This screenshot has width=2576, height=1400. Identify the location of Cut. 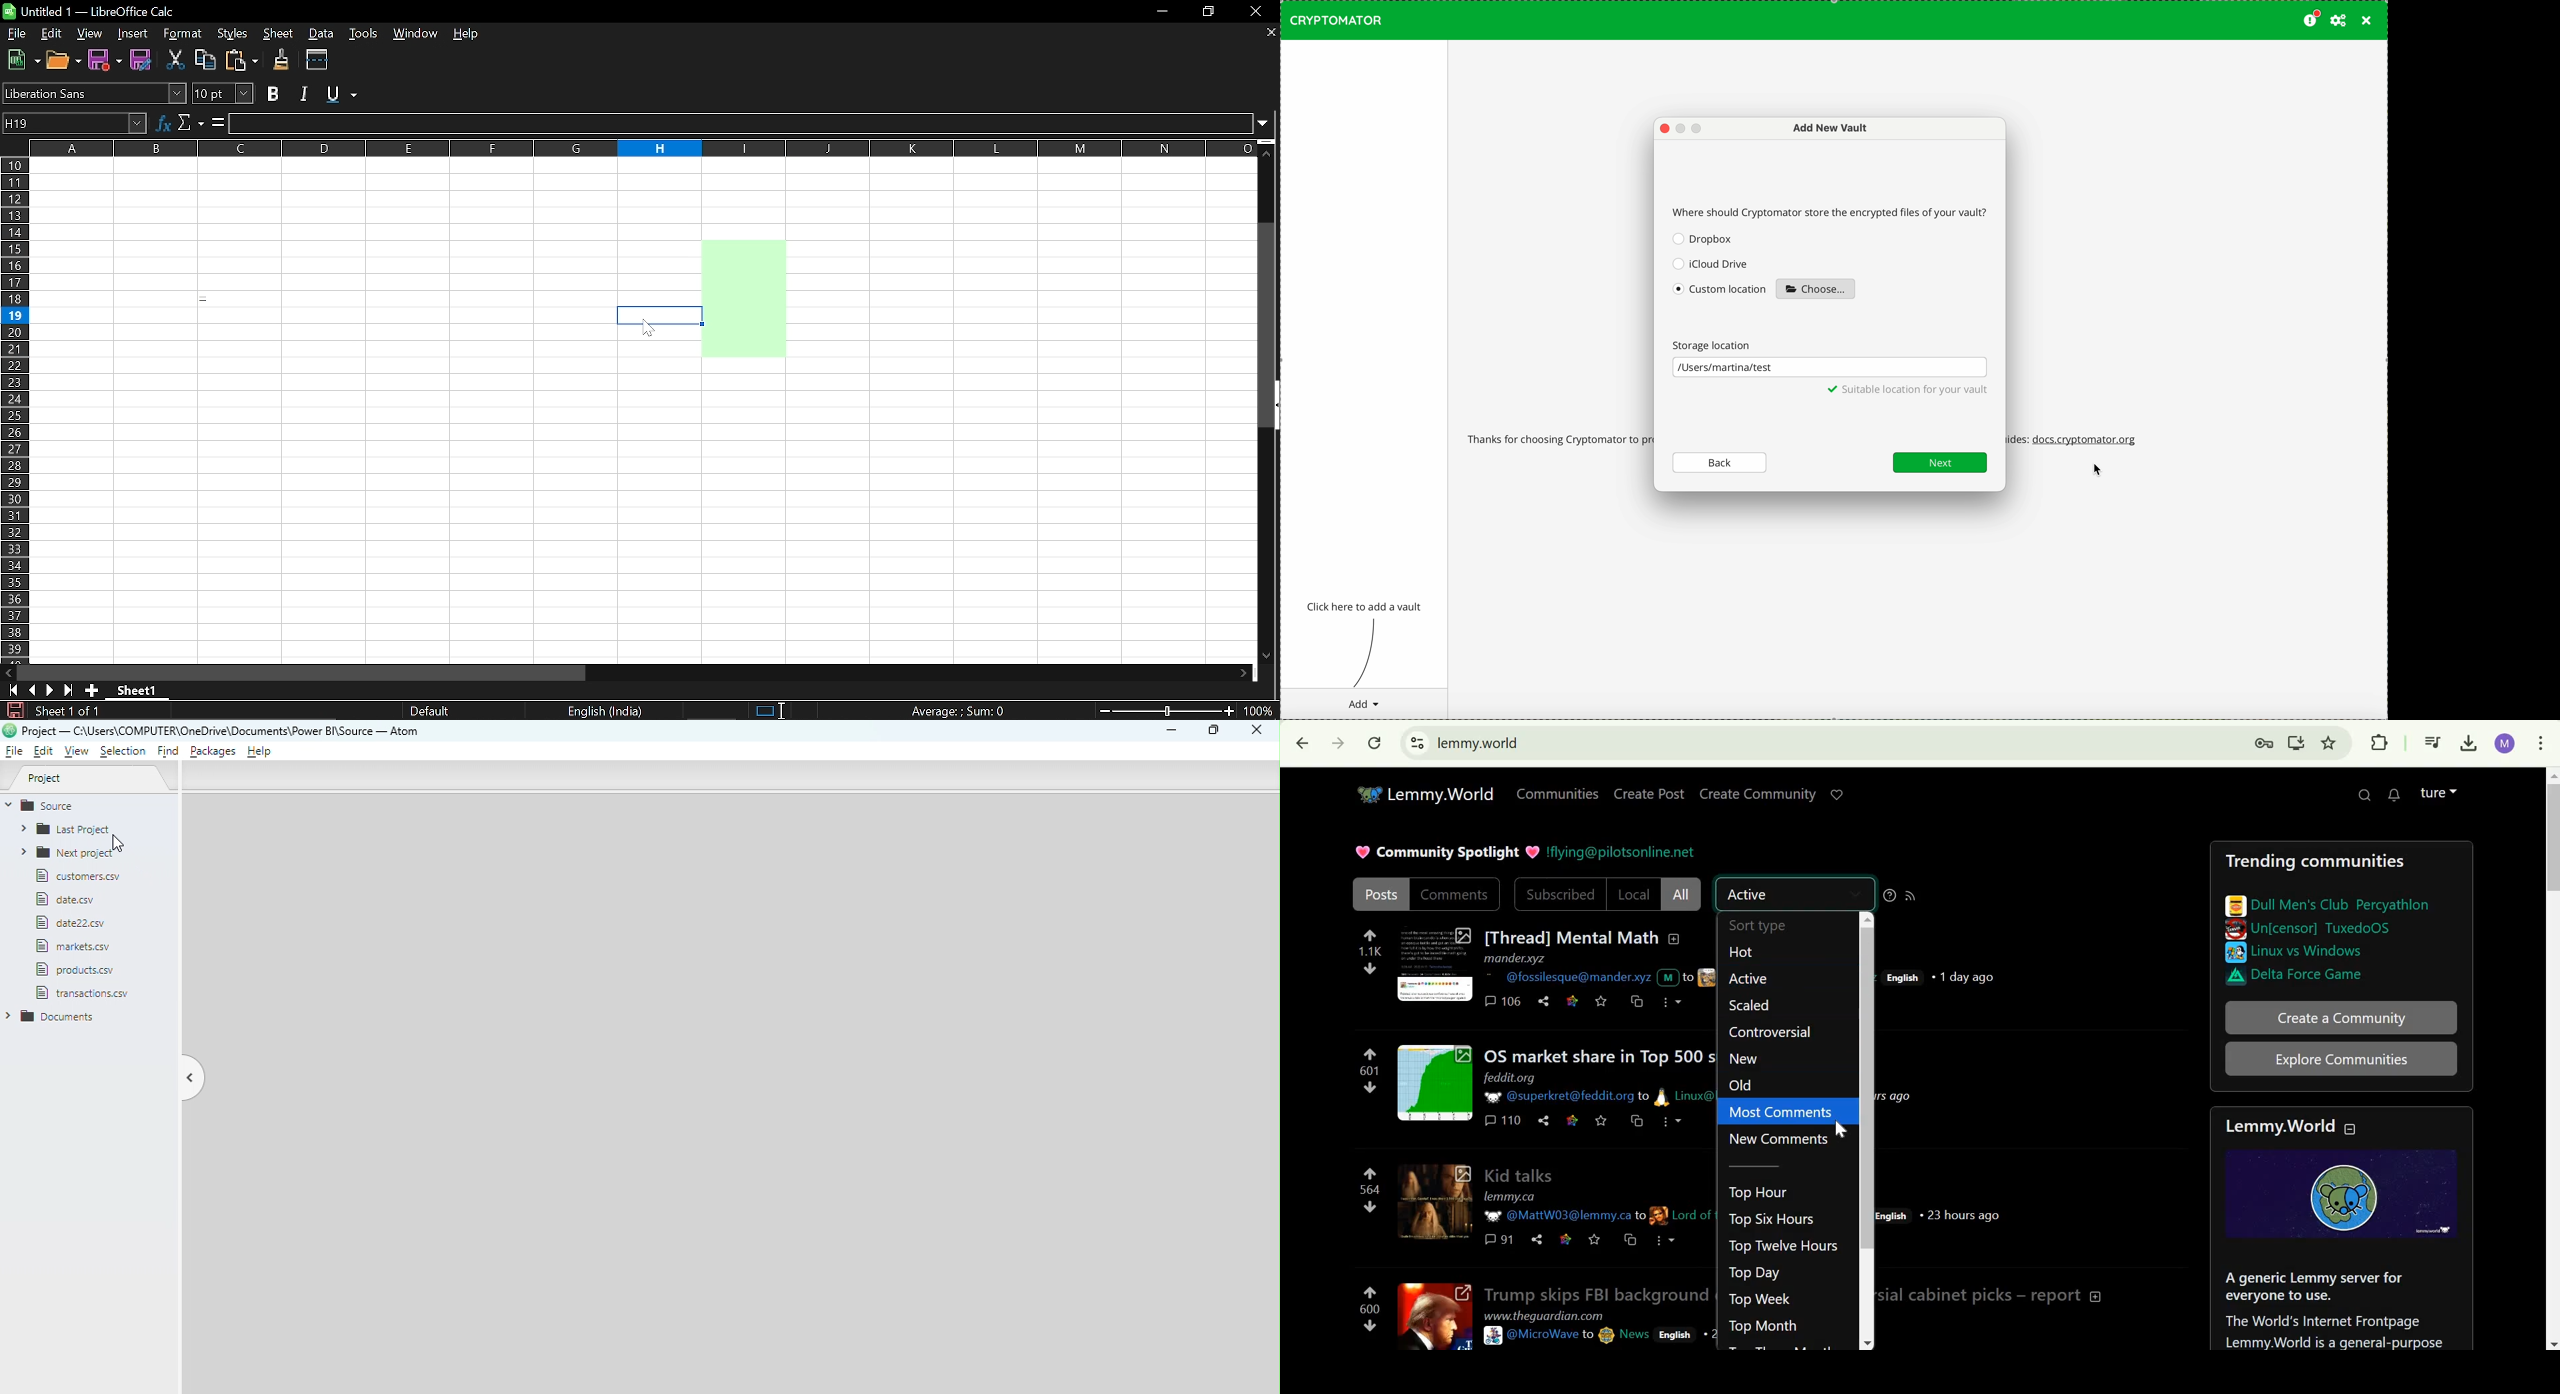
(176, 62).